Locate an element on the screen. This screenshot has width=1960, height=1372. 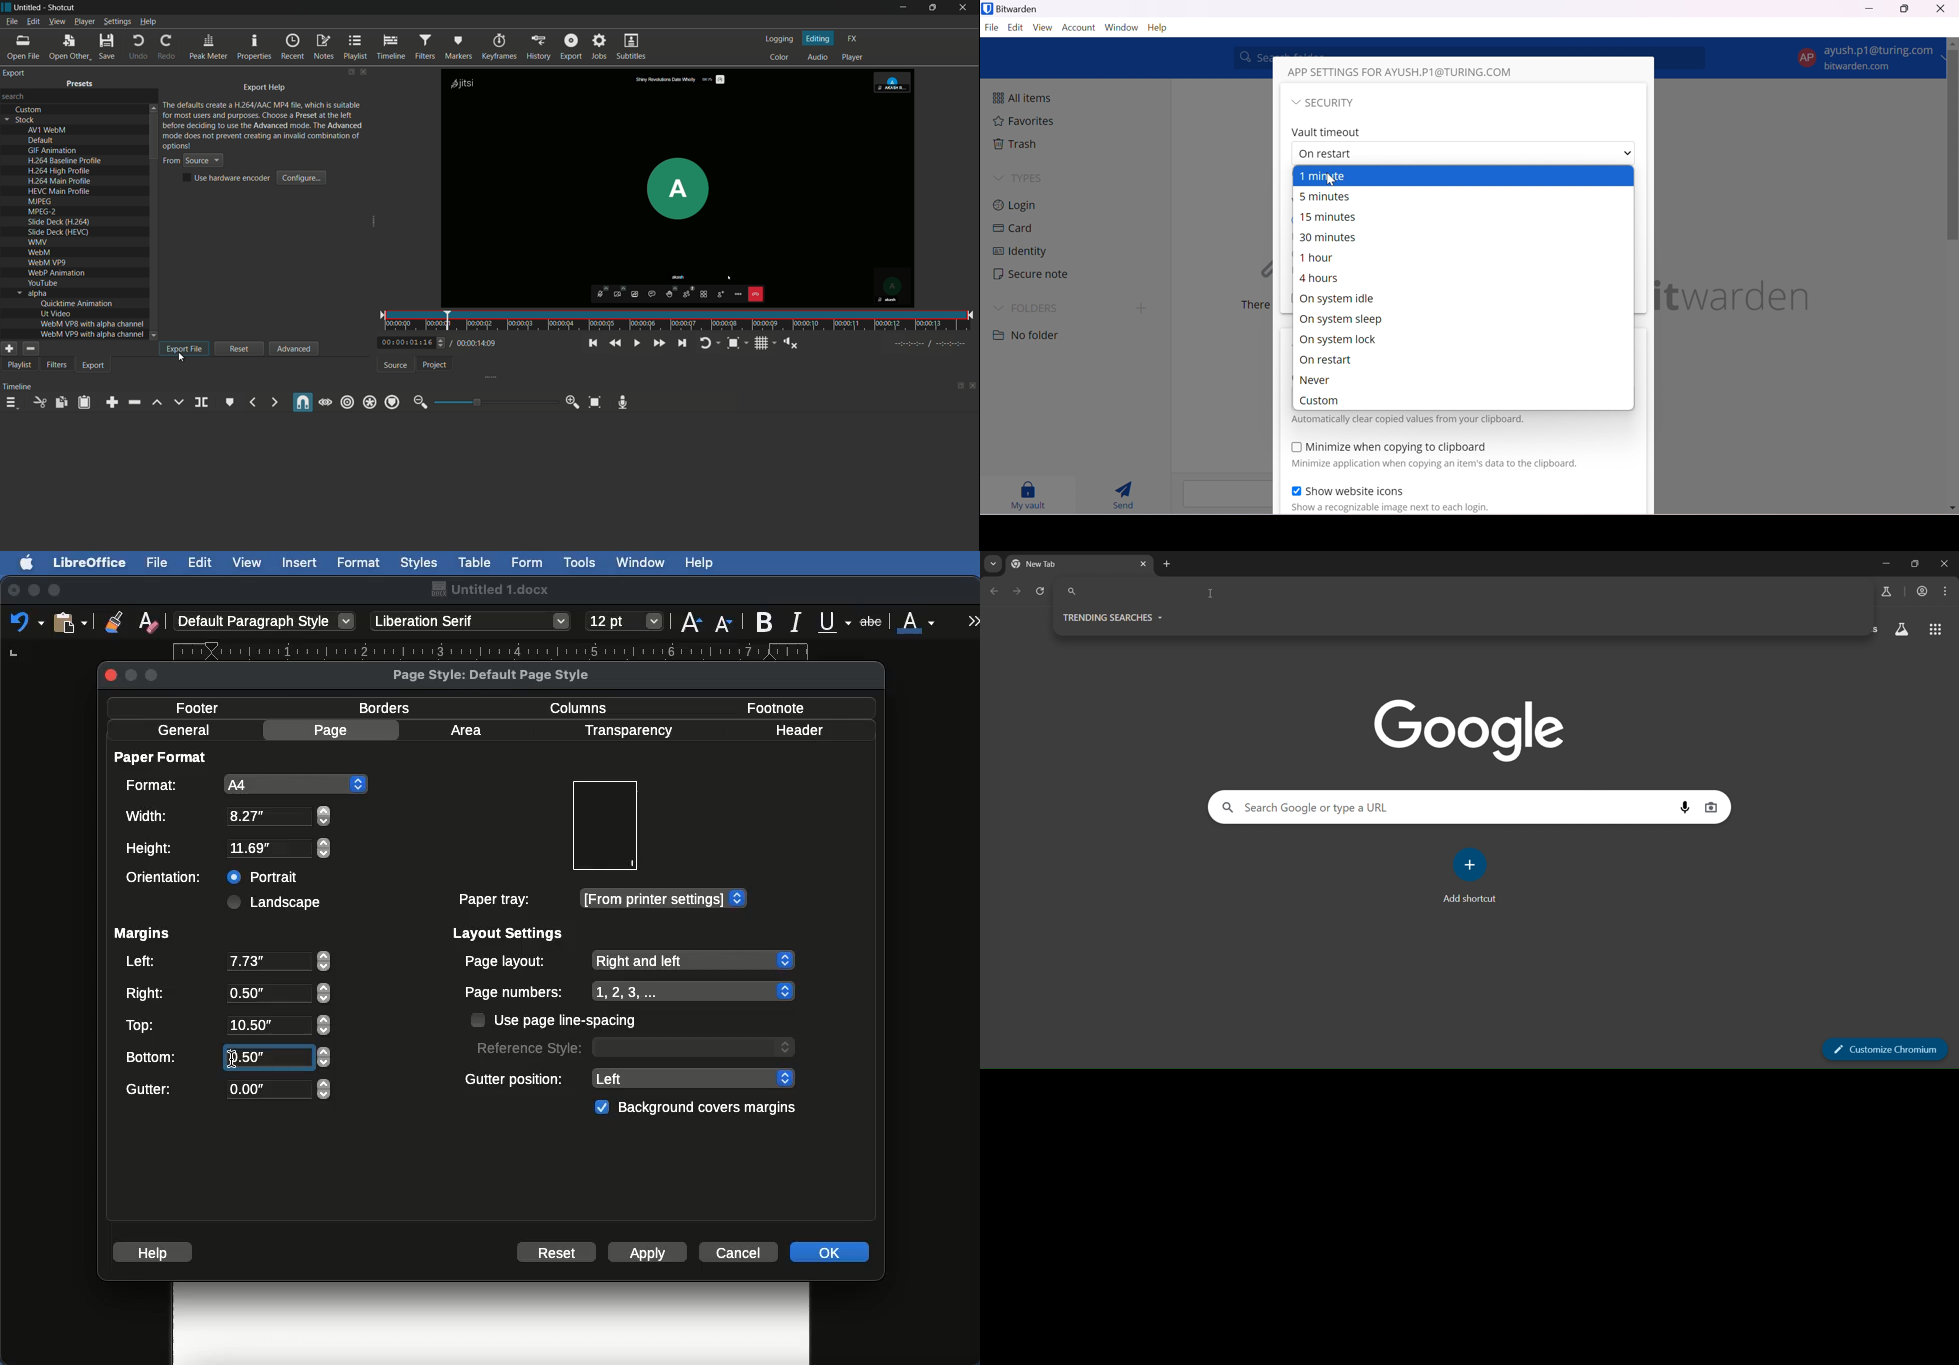
play quickly backward is located at coordinates (614, 344).